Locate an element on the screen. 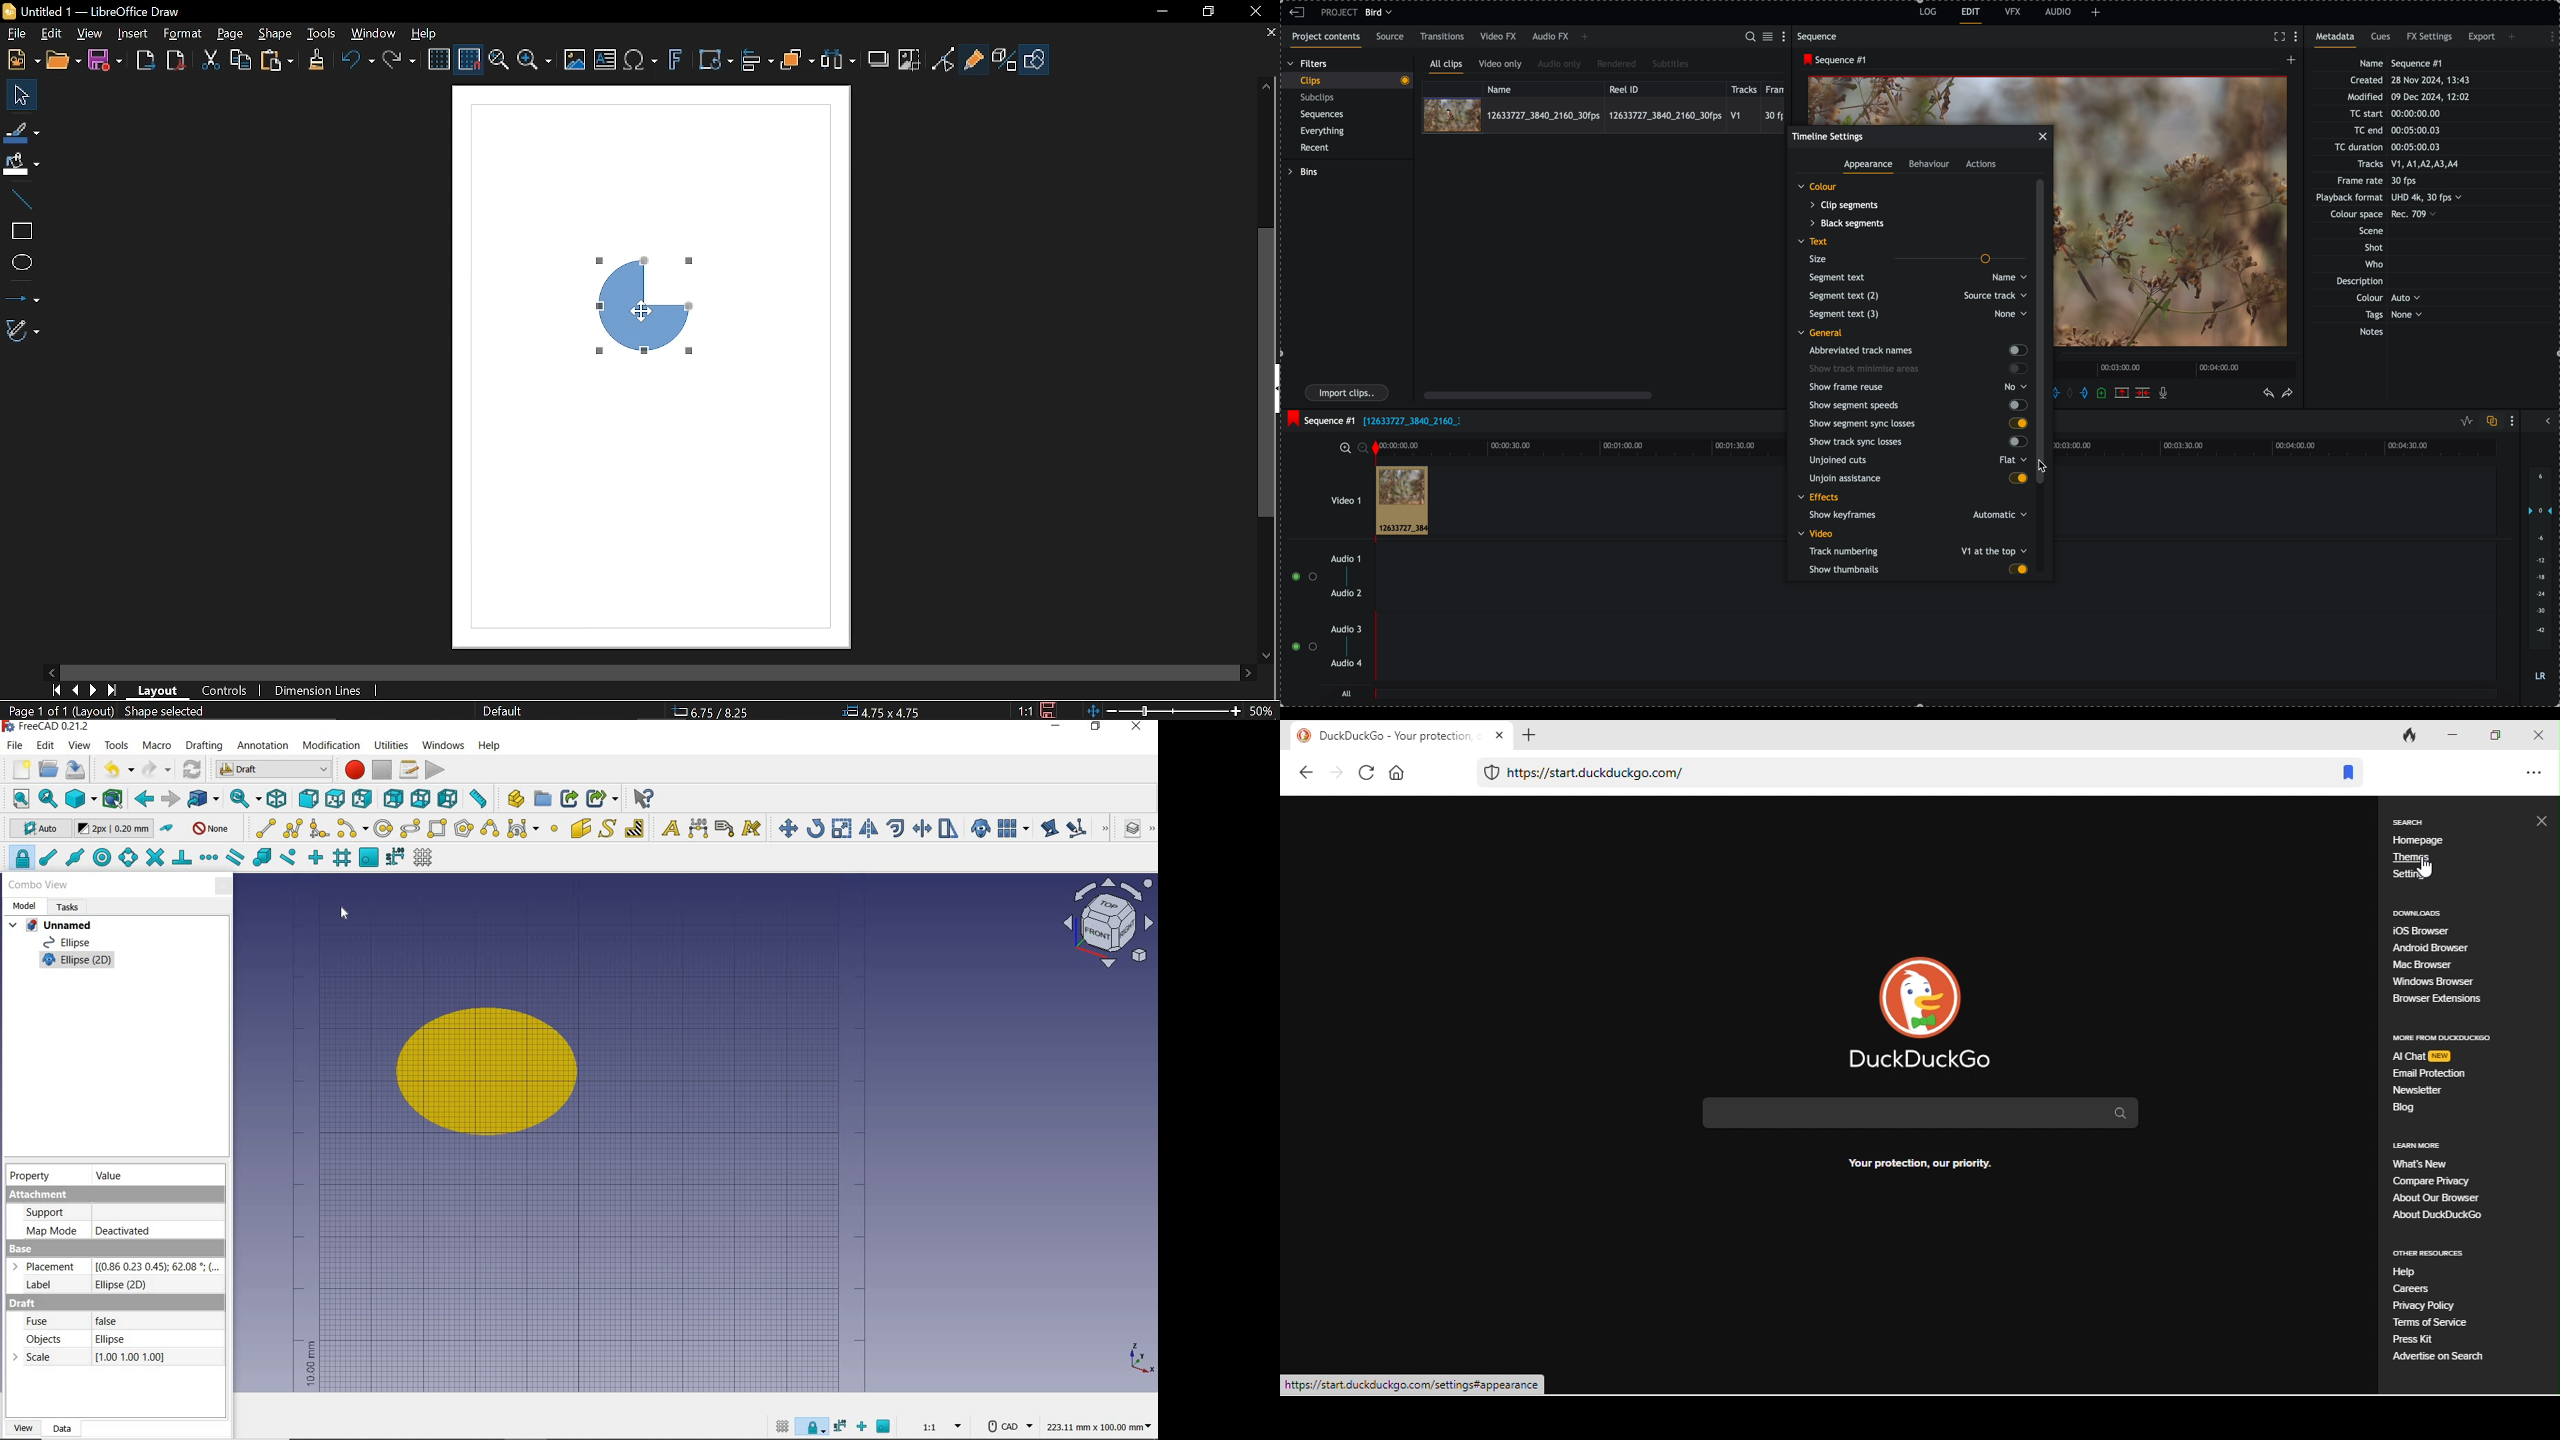  show track sync losses is located at coordinates (1917, 443).